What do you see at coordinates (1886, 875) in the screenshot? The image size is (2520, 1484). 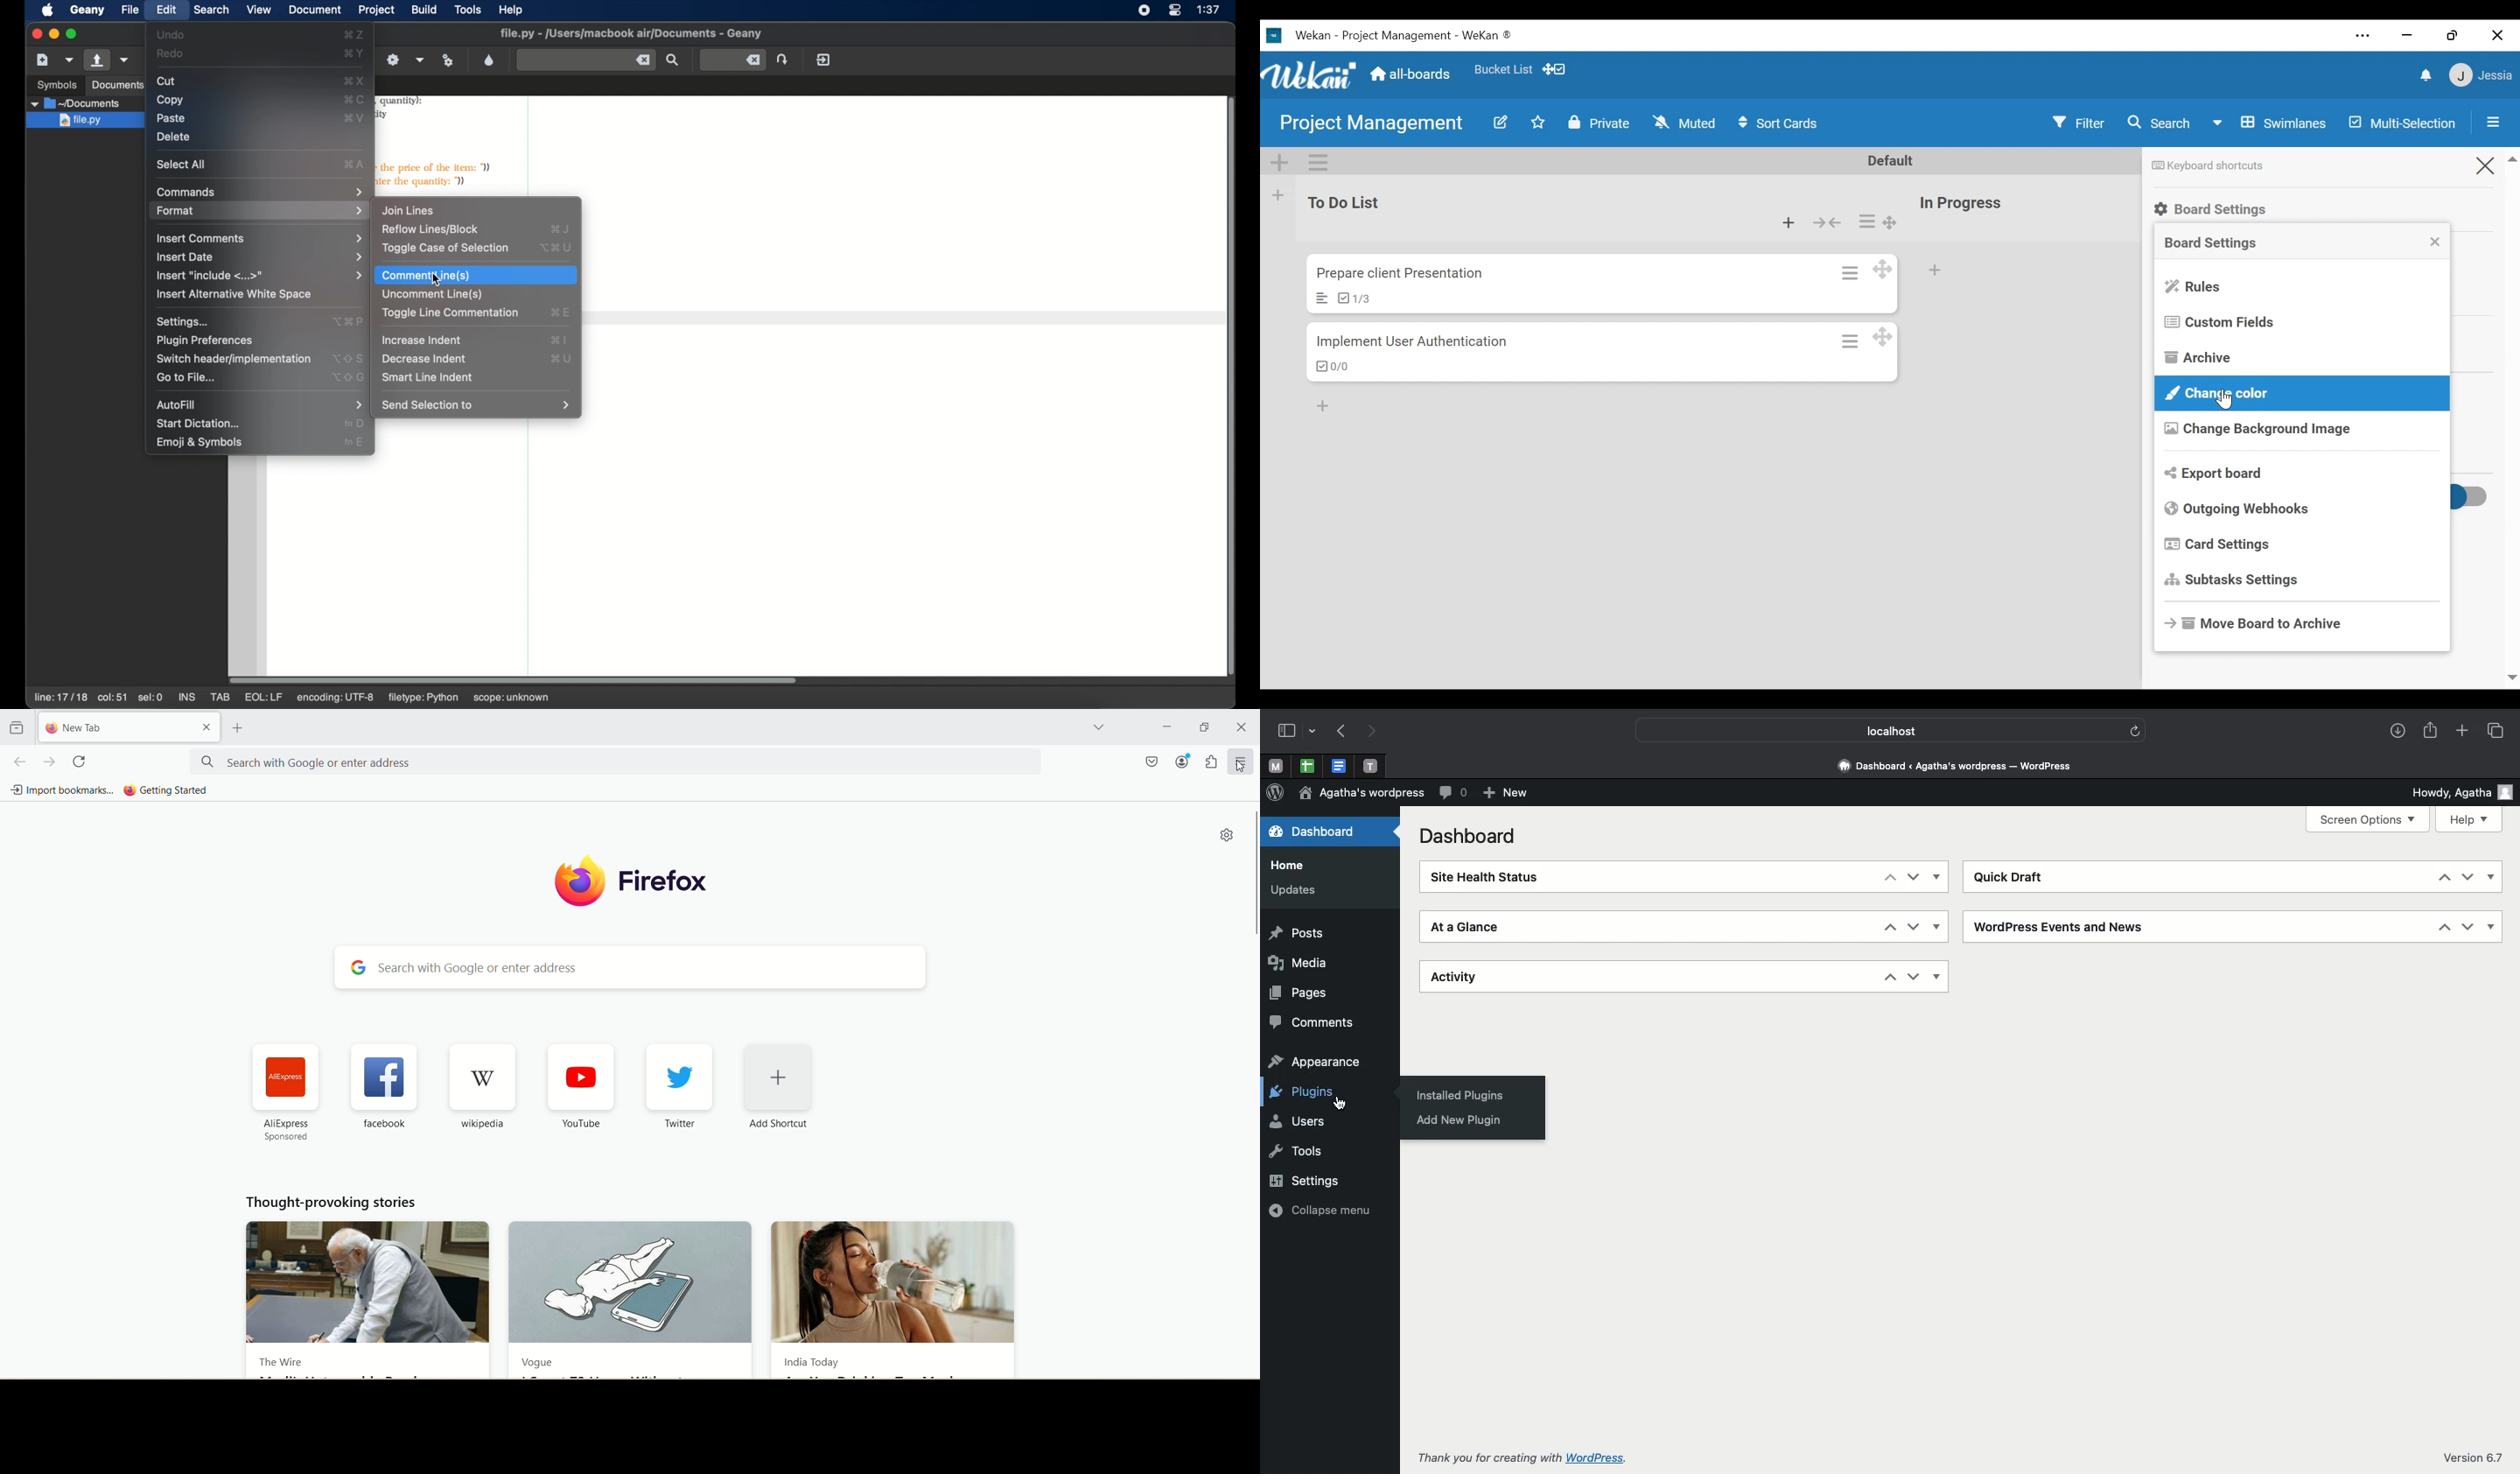 I see `Up` at bounding box center [1886, 875].